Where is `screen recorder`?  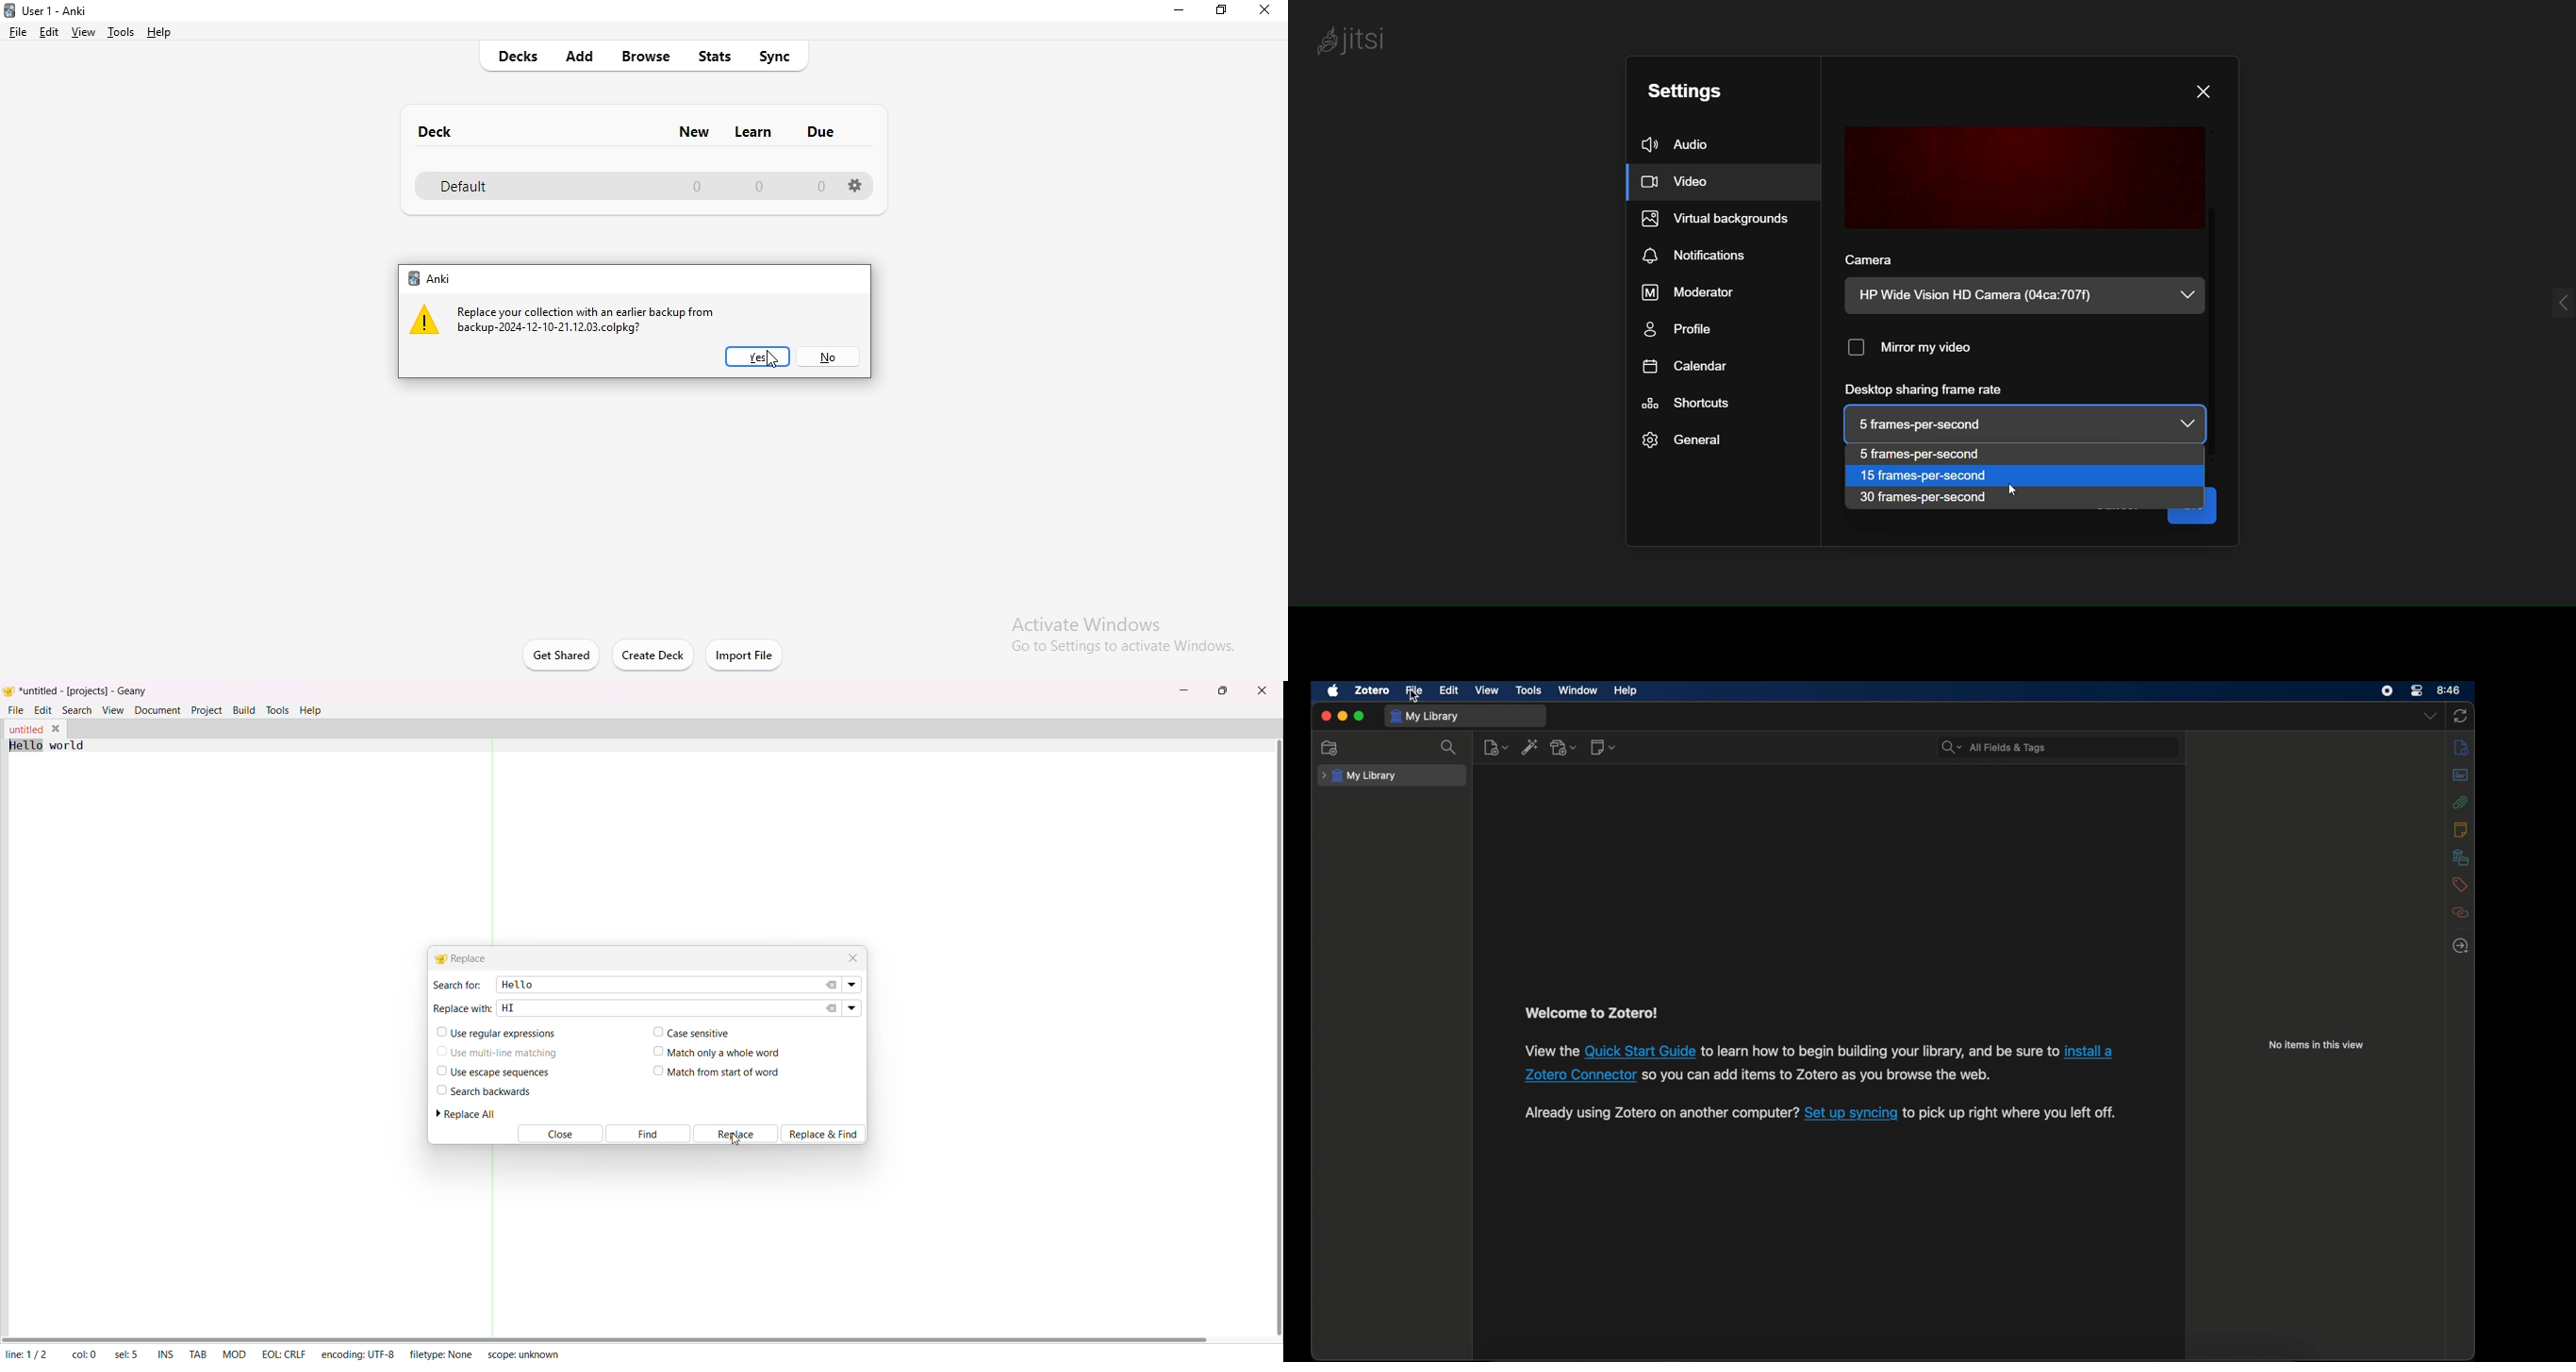 screen recorder is located at coordinates (2387, 691).